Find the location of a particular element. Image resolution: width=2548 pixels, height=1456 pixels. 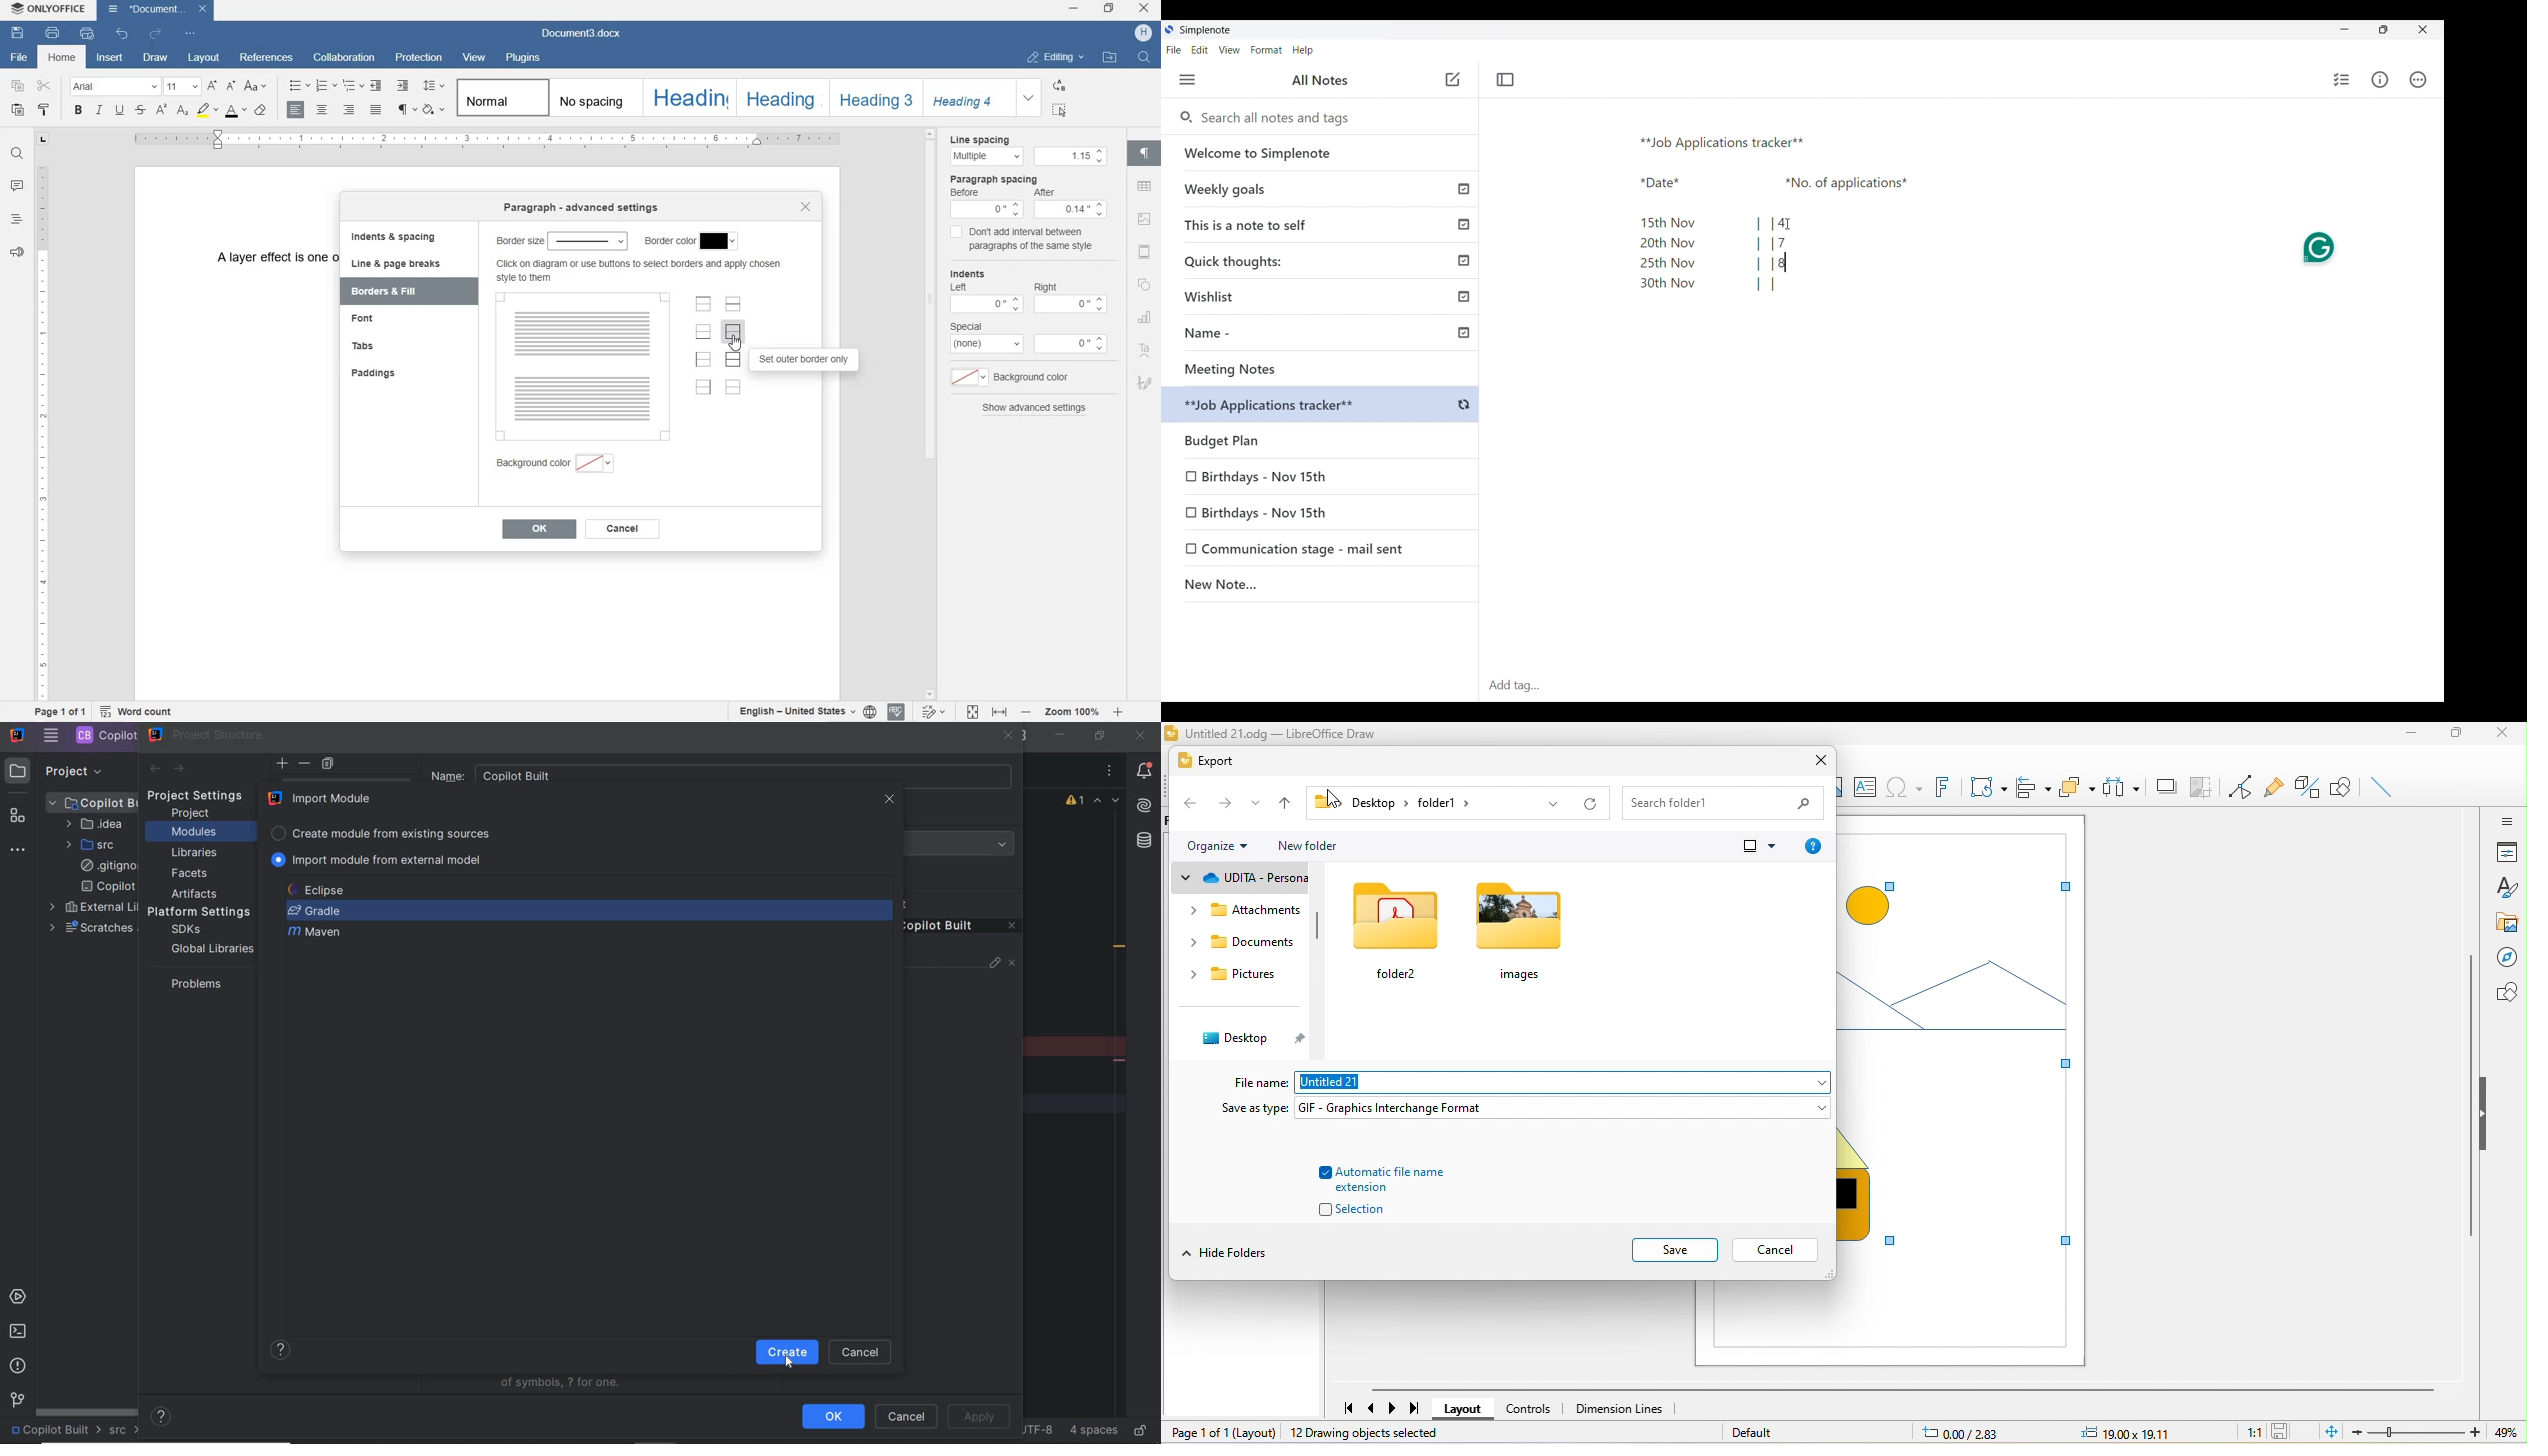

Birthdays - Nov 15th is located at coordinates (1266, 474).